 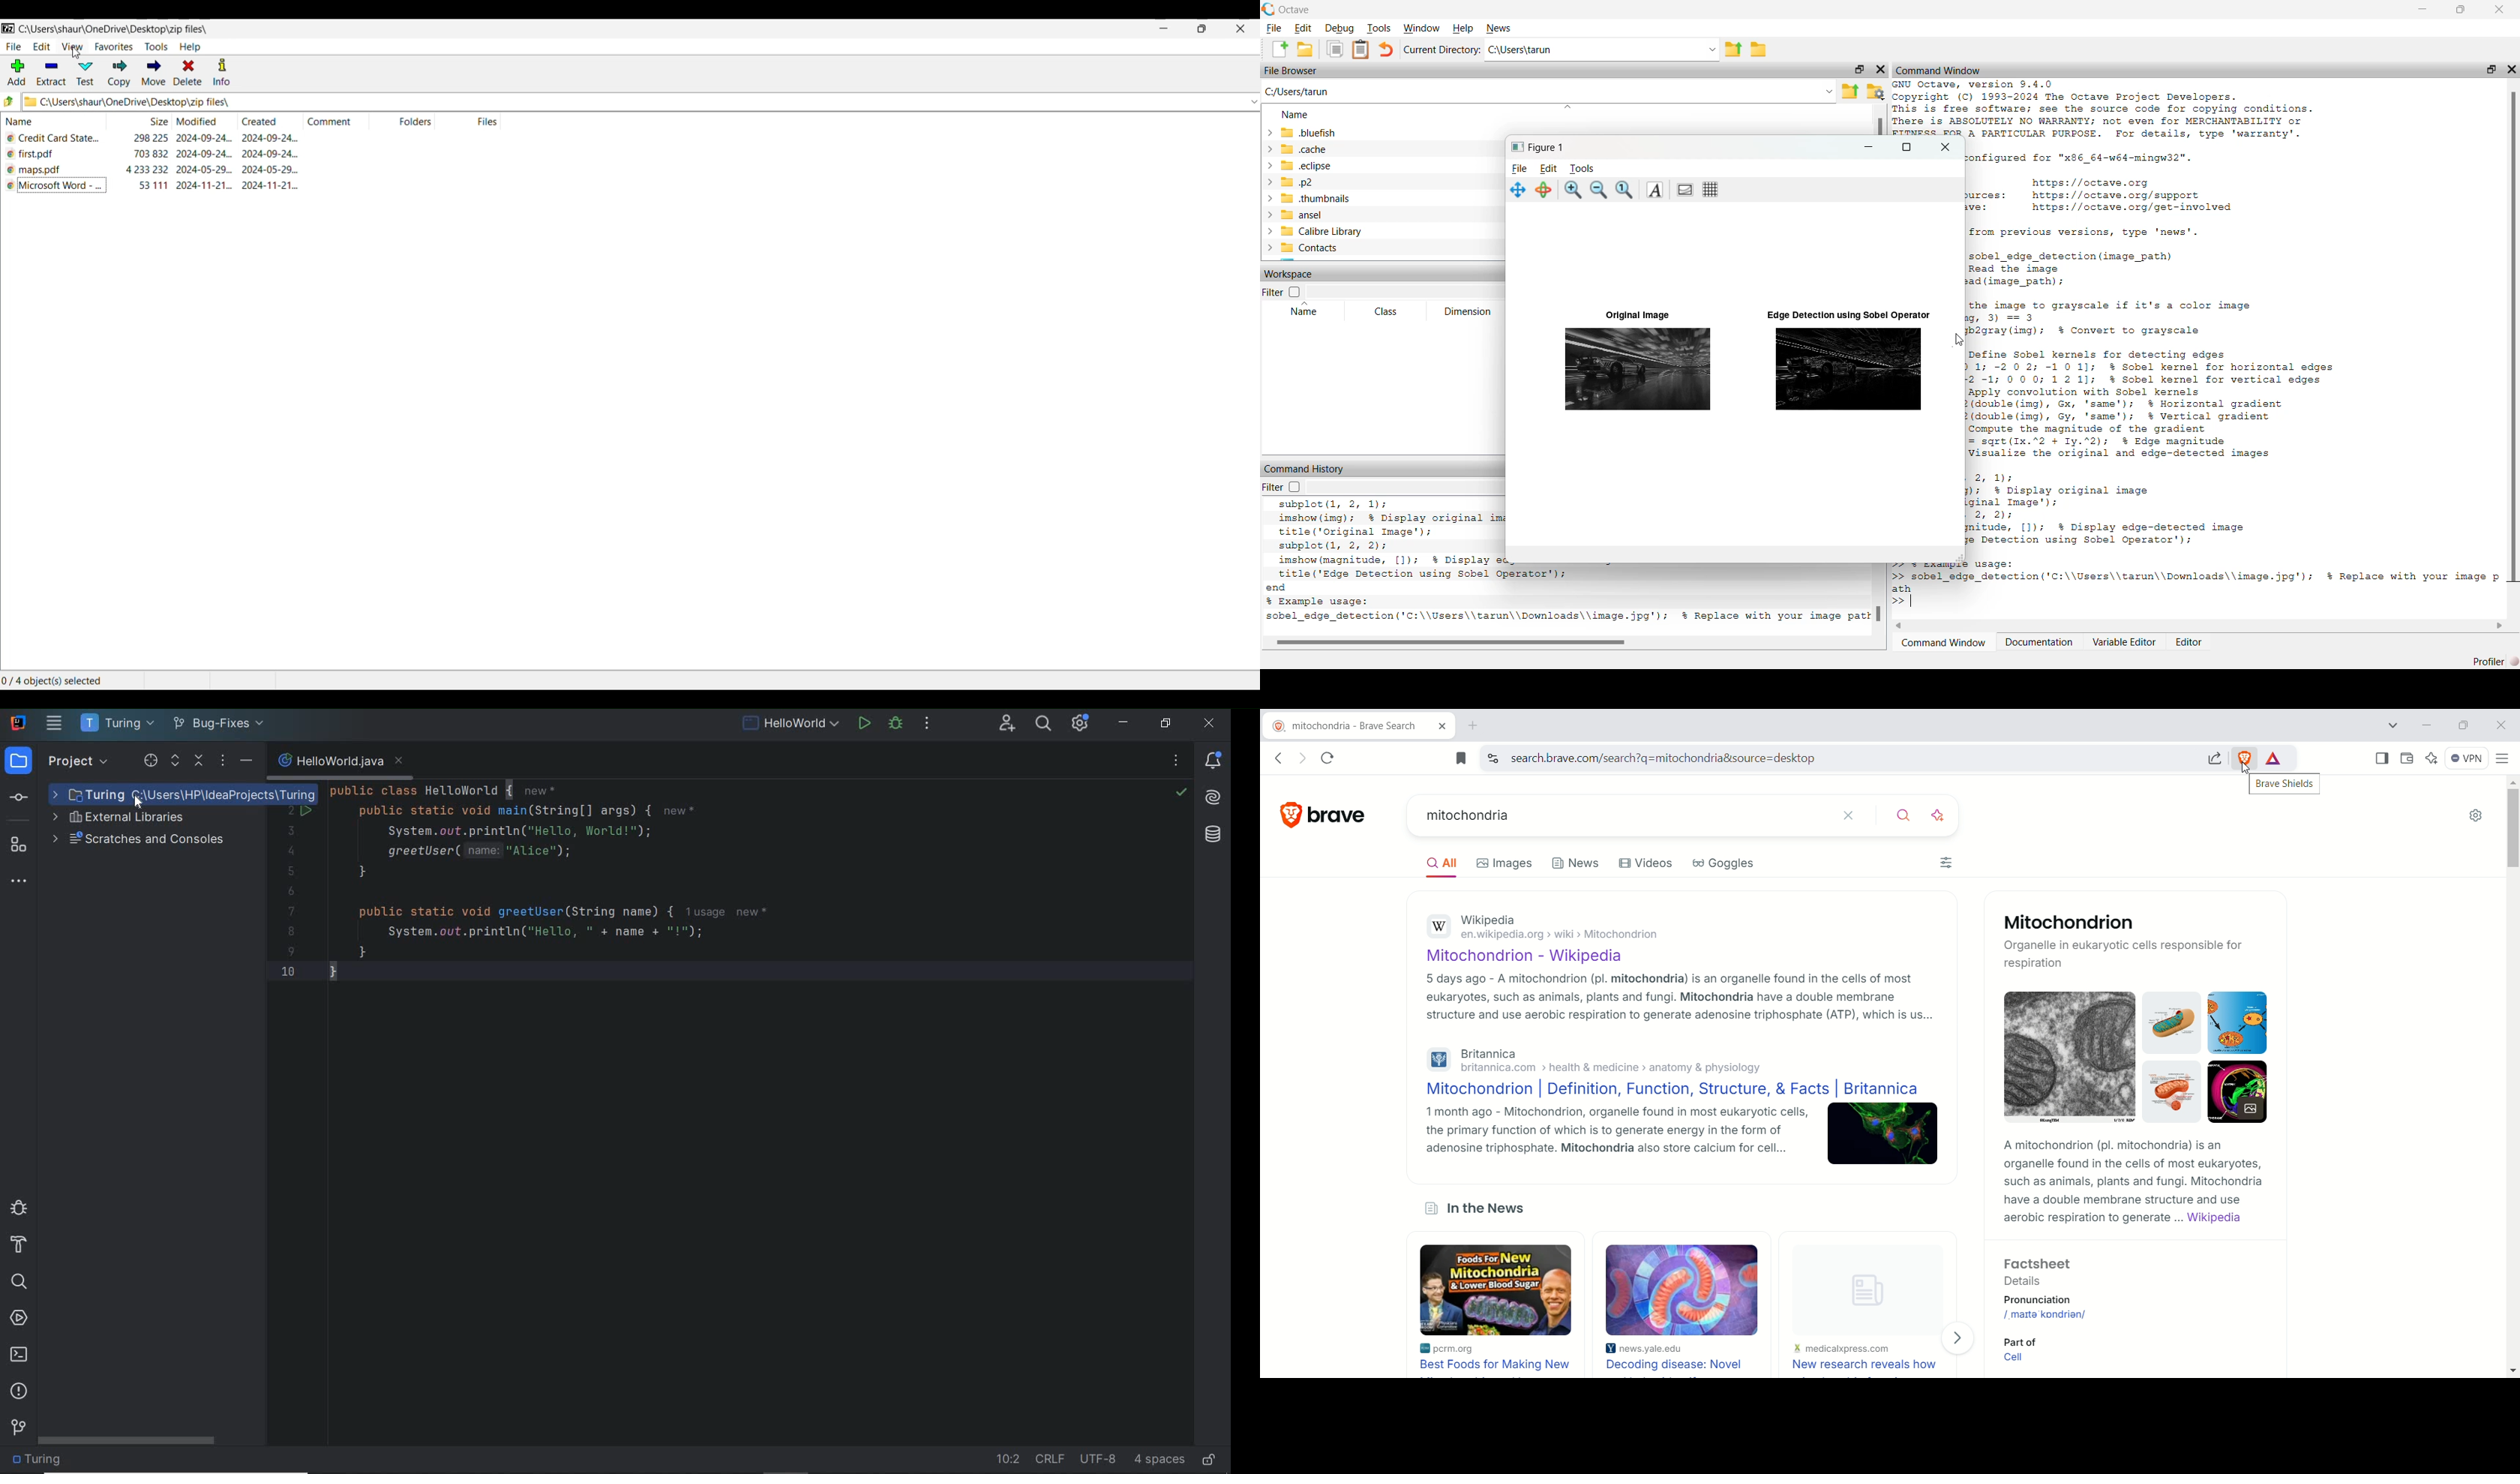 I want to click on Name, so click(x=1296, y=115).